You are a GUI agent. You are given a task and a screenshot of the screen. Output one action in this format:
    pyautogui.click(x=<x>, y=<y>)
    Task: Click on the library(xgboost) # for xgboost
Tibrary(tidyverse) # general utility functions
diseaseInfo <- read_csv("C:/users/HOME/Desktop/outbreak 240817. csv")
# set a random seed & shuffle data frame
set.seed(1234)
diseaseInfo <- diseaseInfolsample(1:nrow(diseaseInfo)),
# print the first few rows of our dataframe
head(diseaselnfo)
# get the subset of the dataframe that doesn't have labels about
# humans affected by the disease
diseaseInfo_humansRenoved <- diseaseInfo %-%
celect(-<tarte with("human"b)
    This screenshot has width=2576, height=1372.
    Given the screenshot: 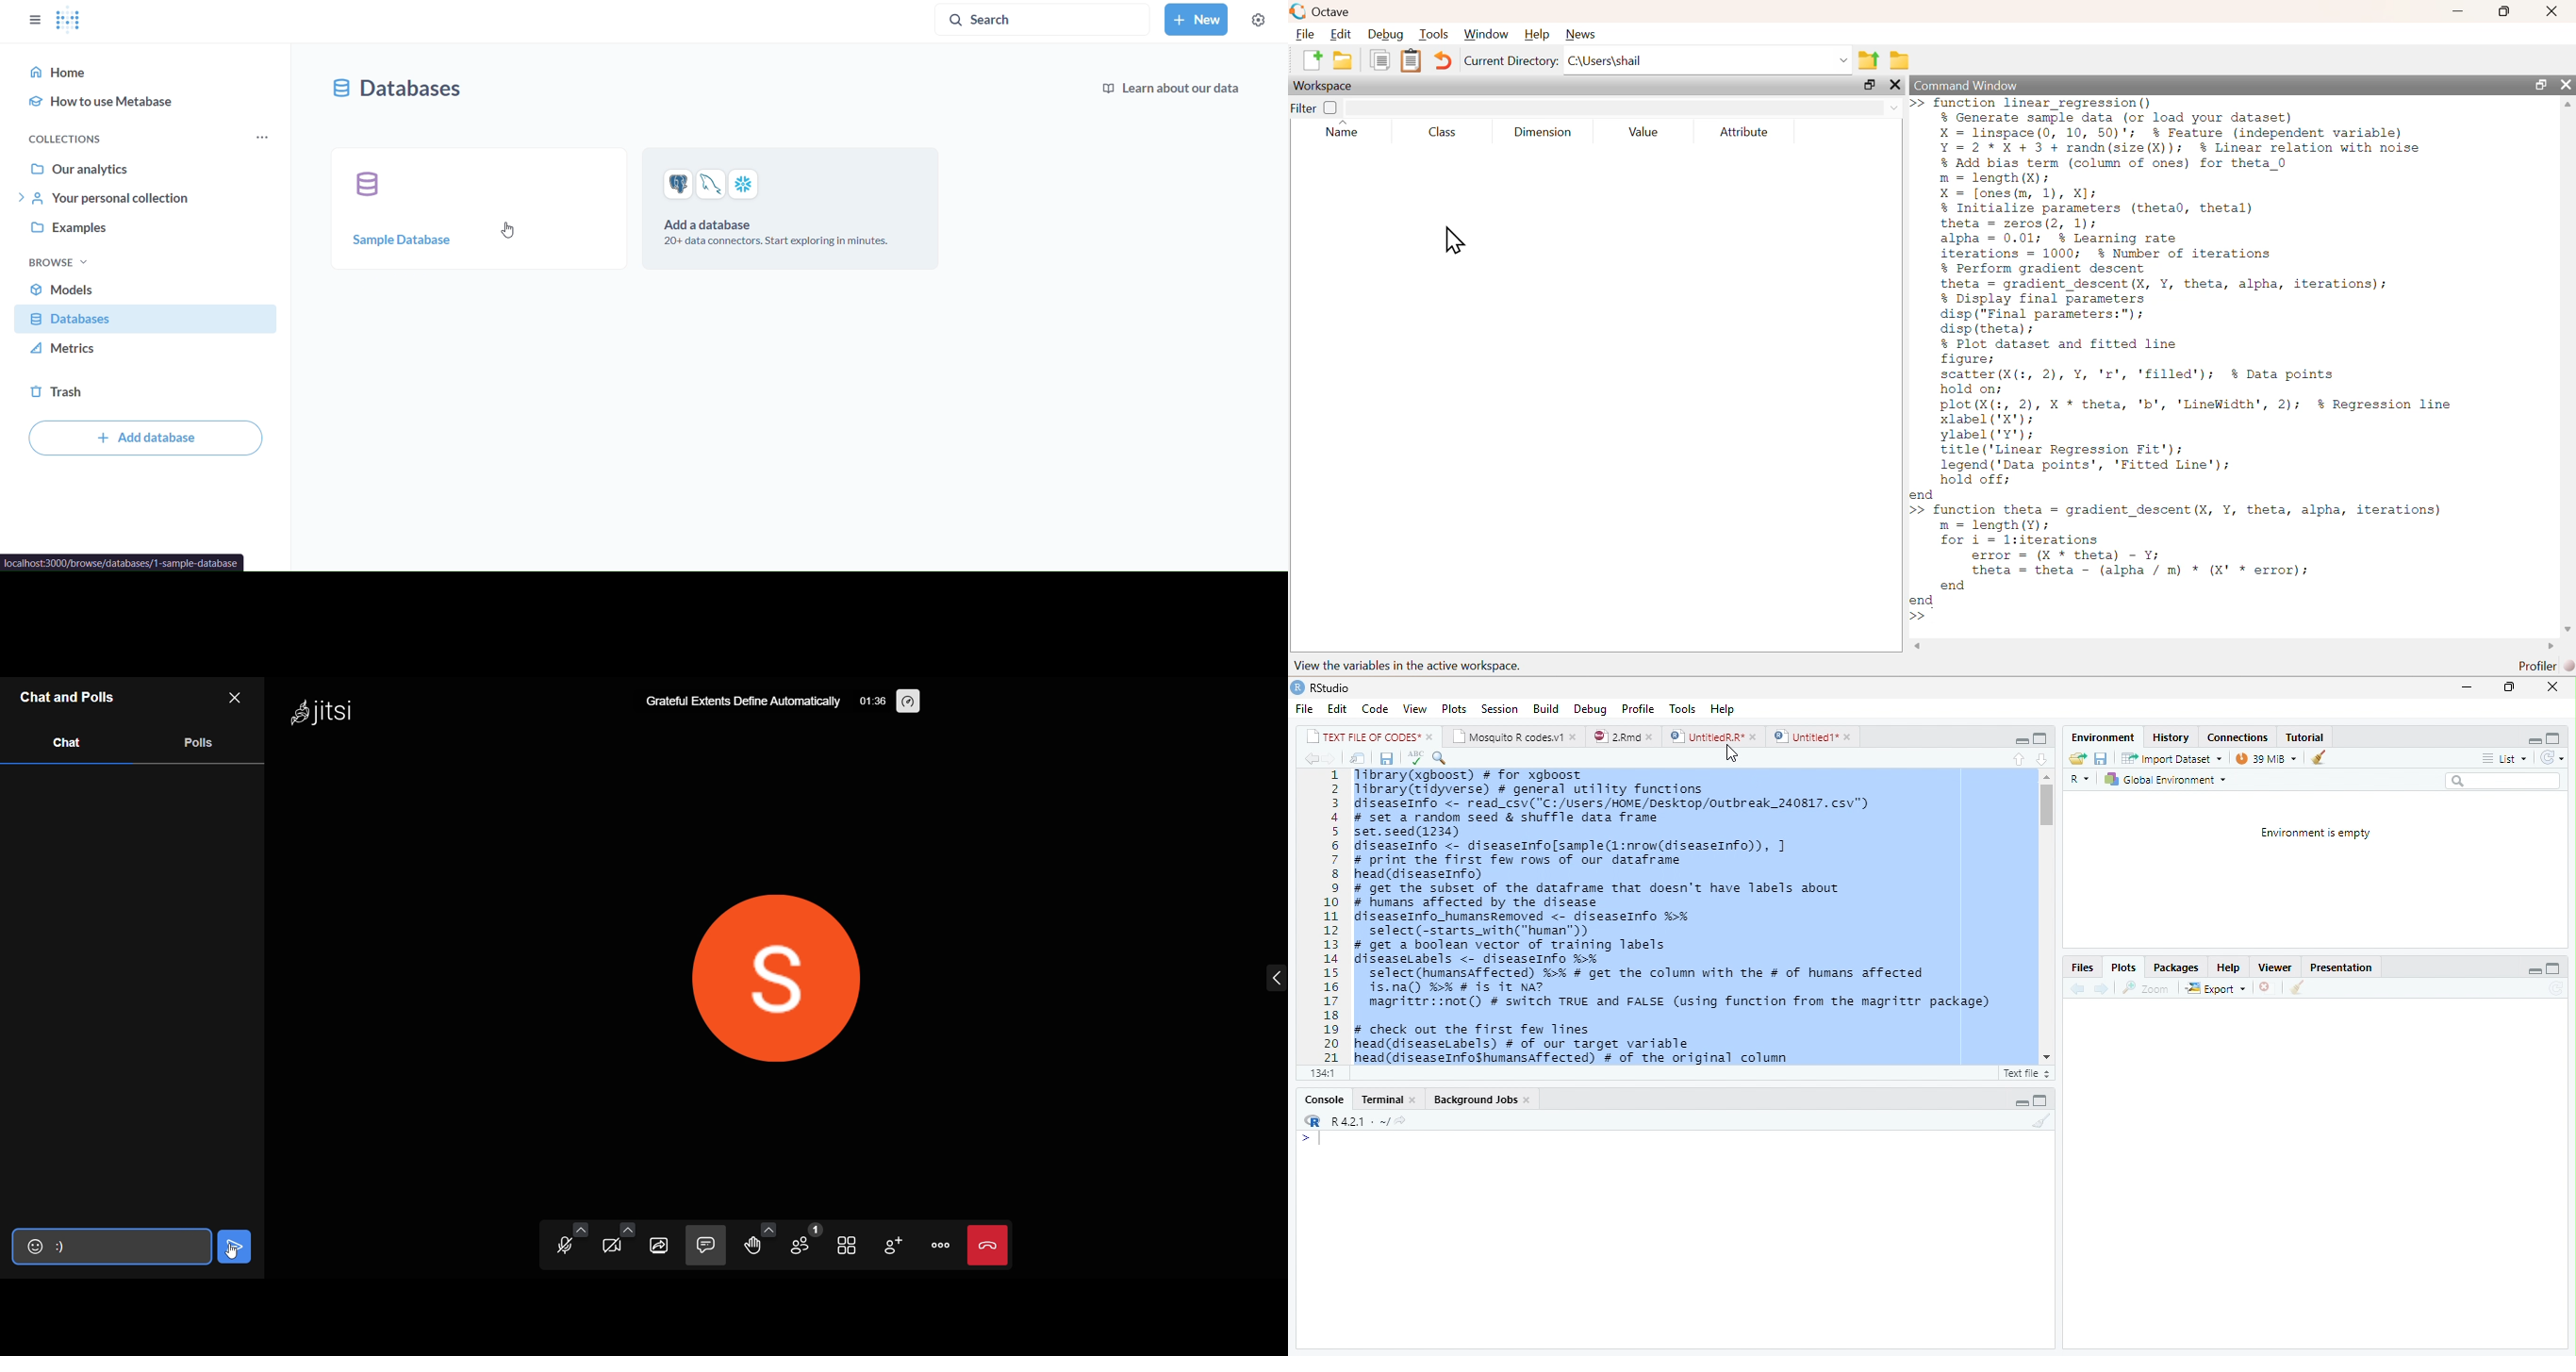 What is the action you would take?
    pyautogui.click(x=1622, y=852)
    